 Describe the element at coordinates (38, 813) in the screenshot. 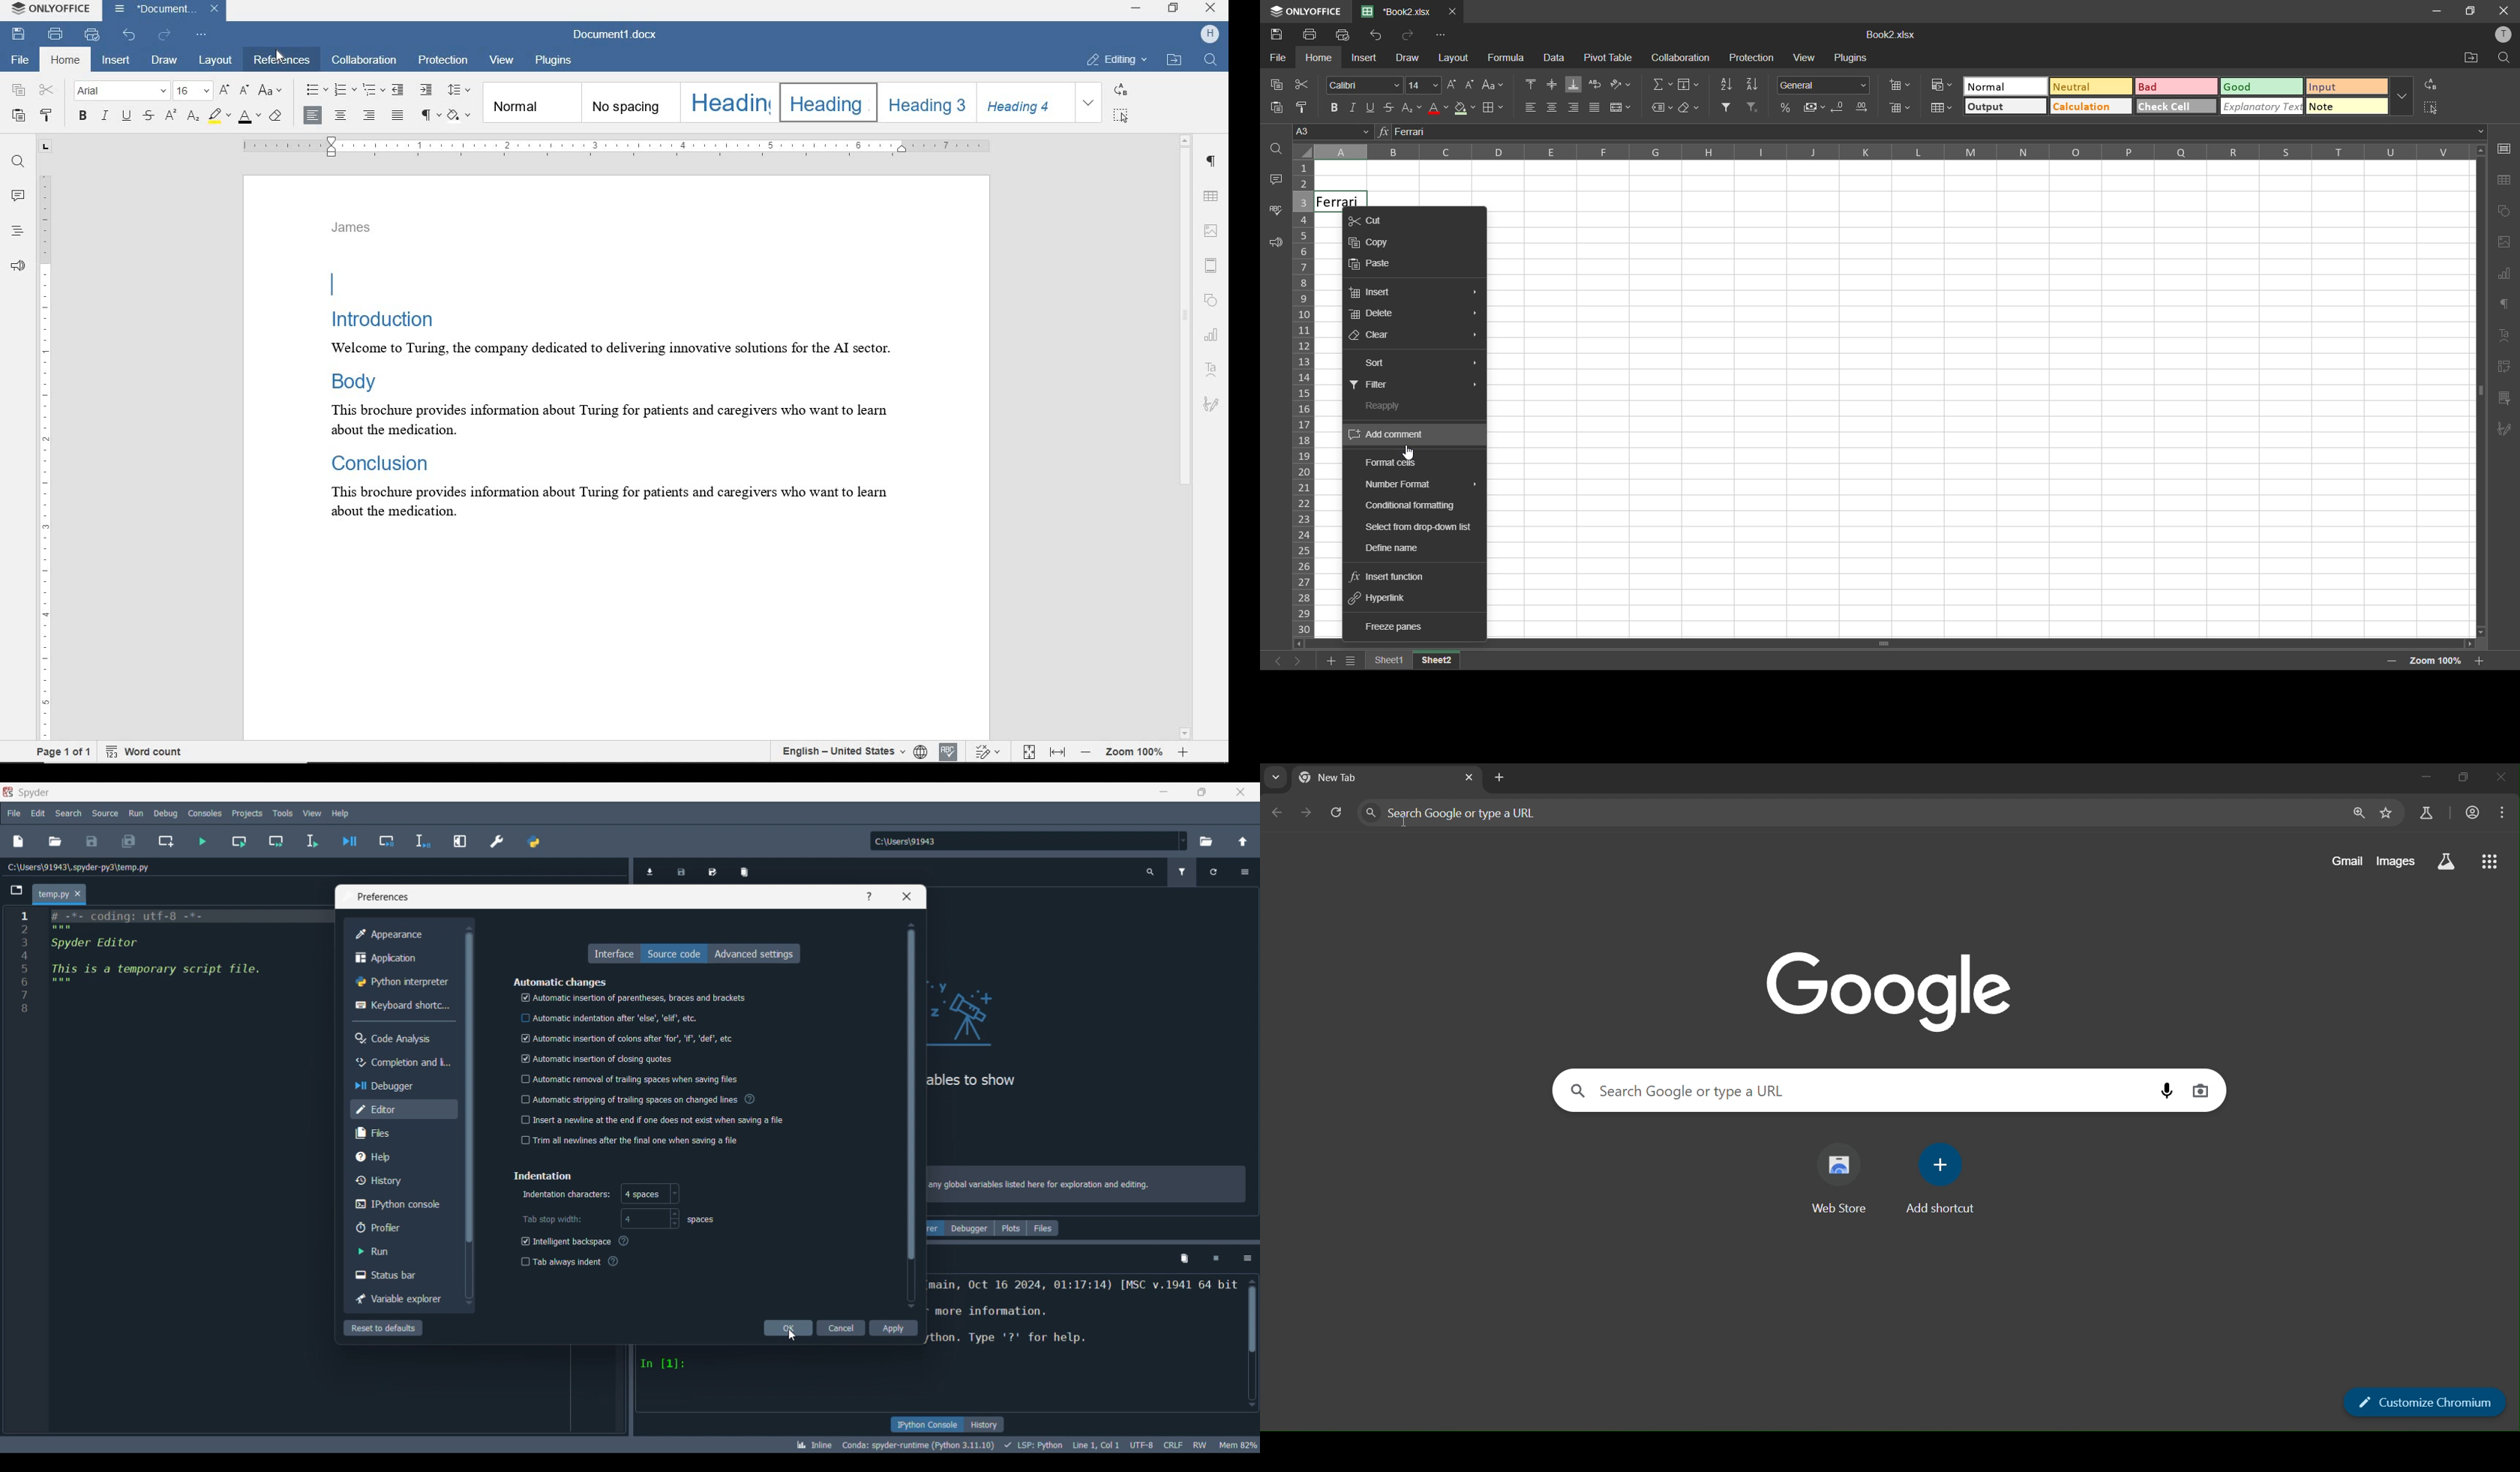

I see `Edit menu` at that location.